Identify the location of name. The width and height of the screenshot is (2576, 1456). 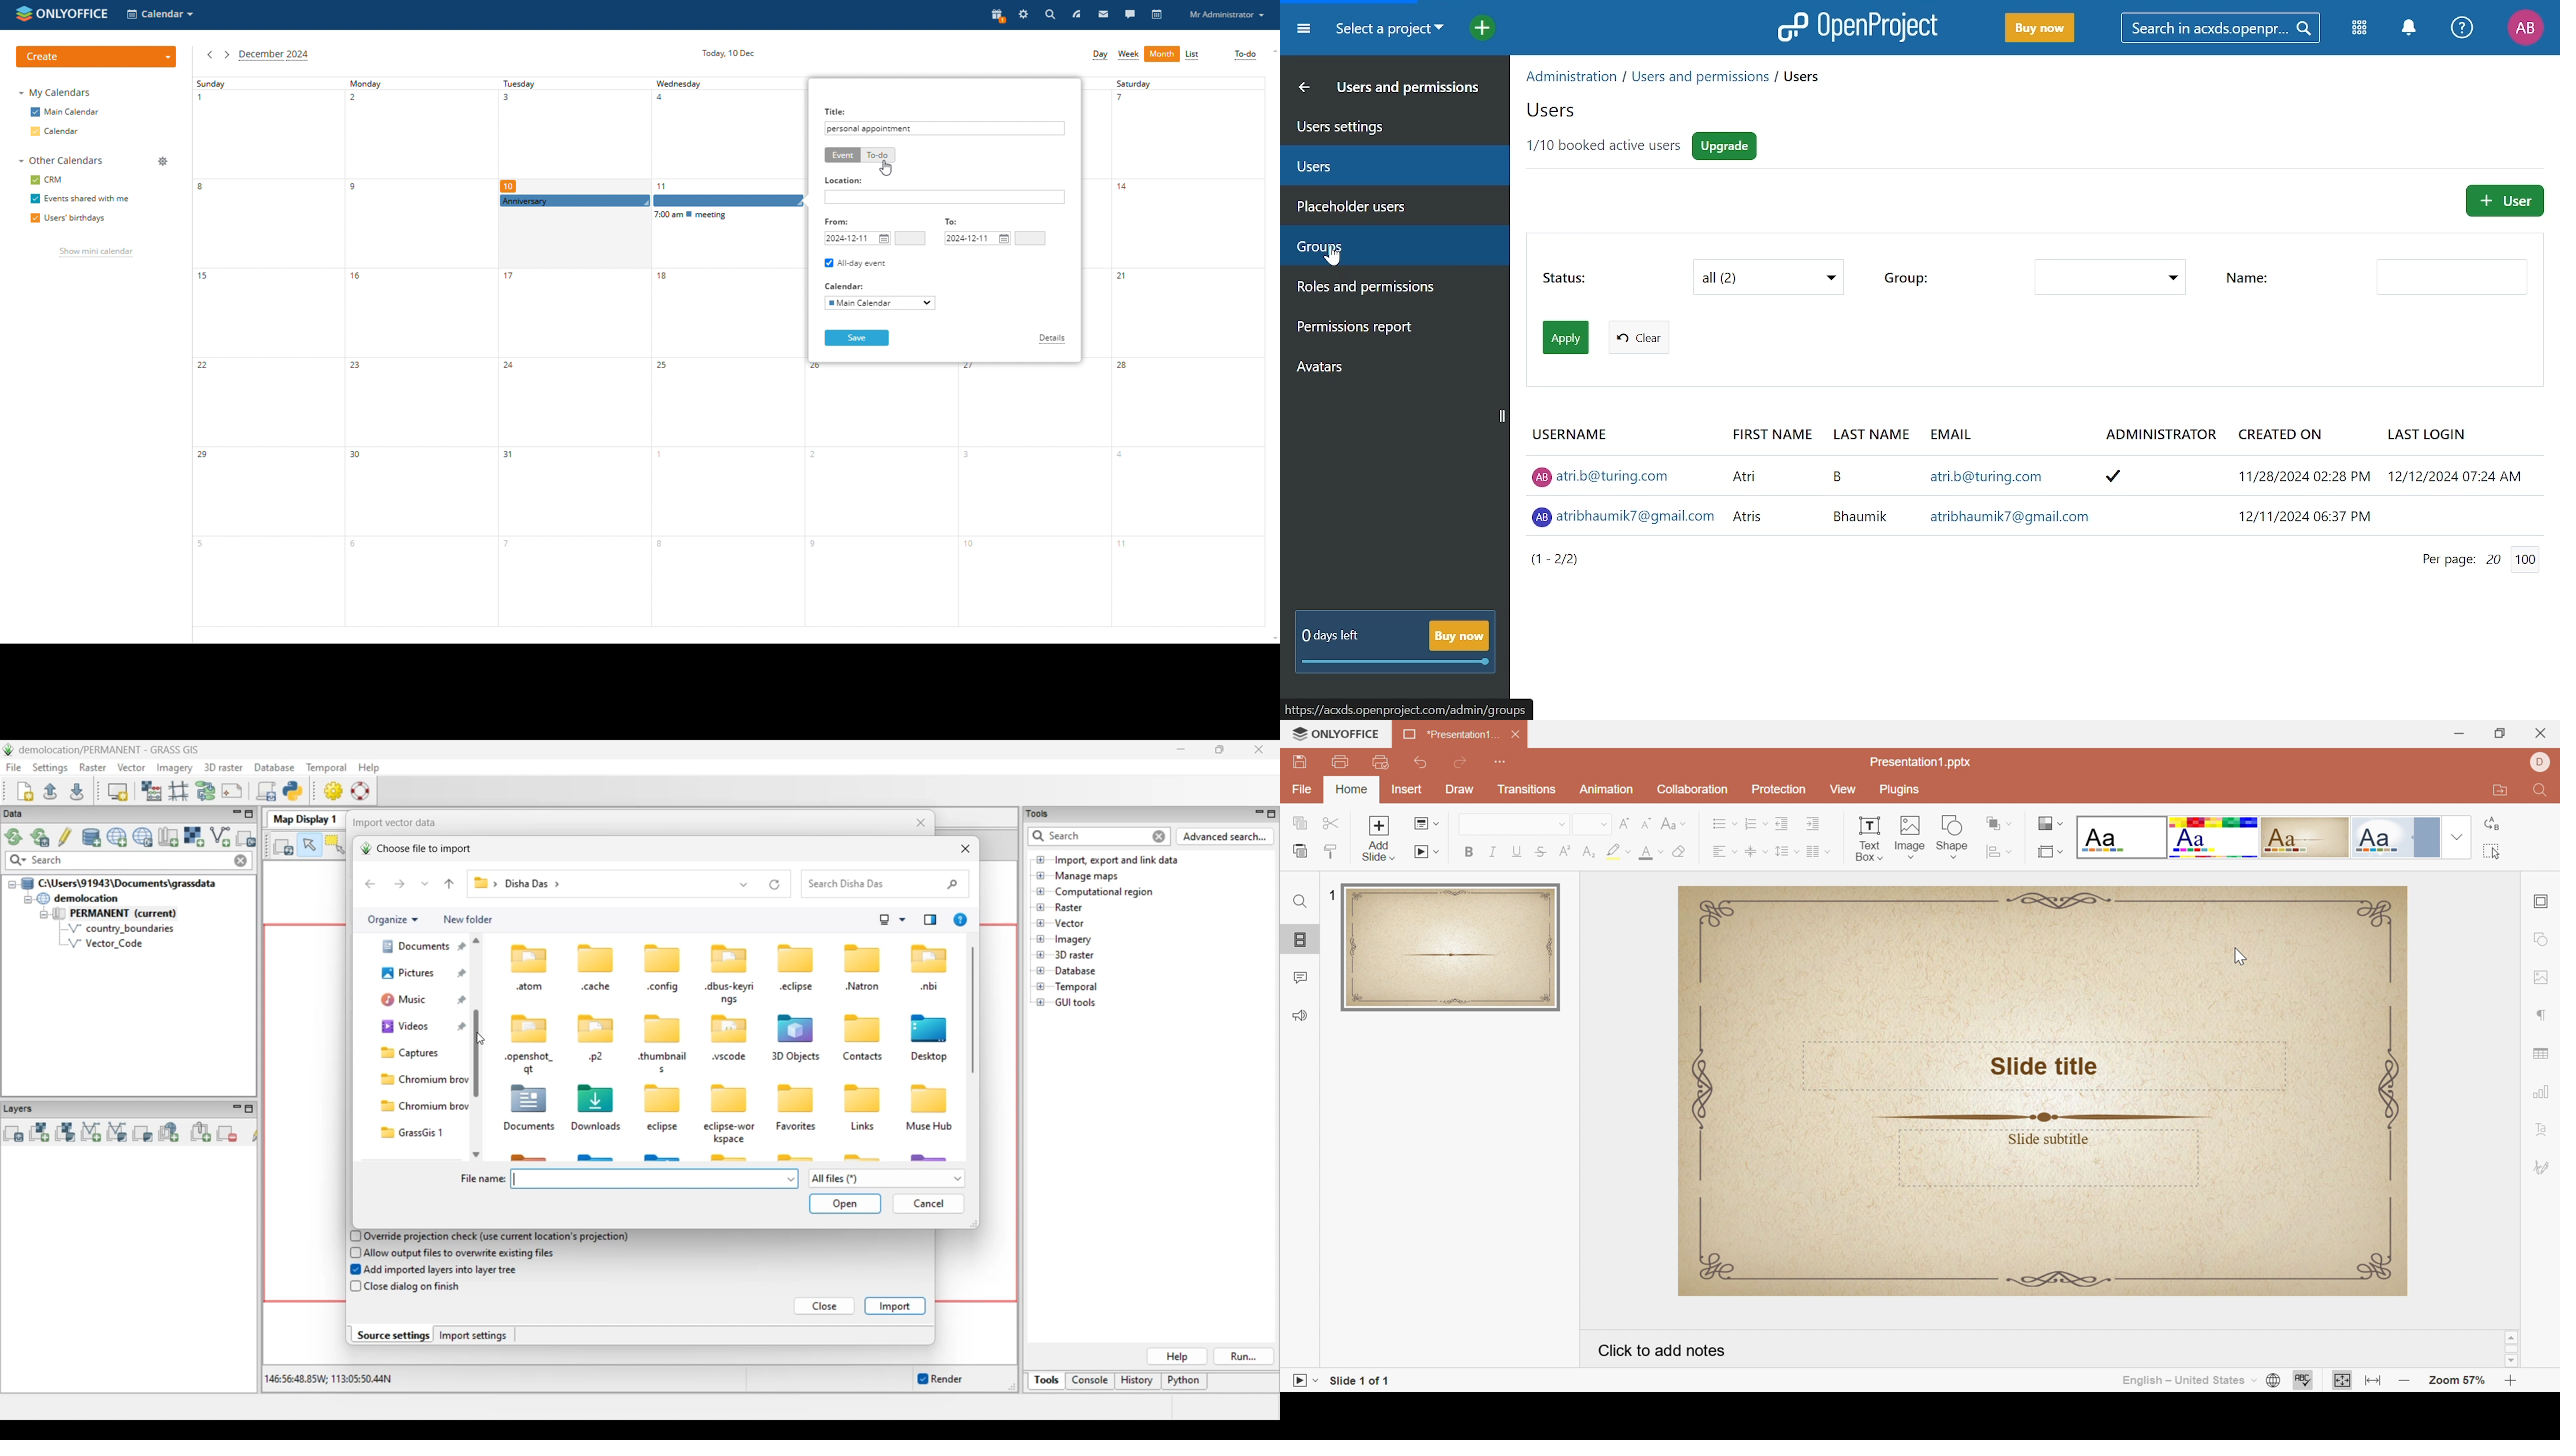
(2250, 280).